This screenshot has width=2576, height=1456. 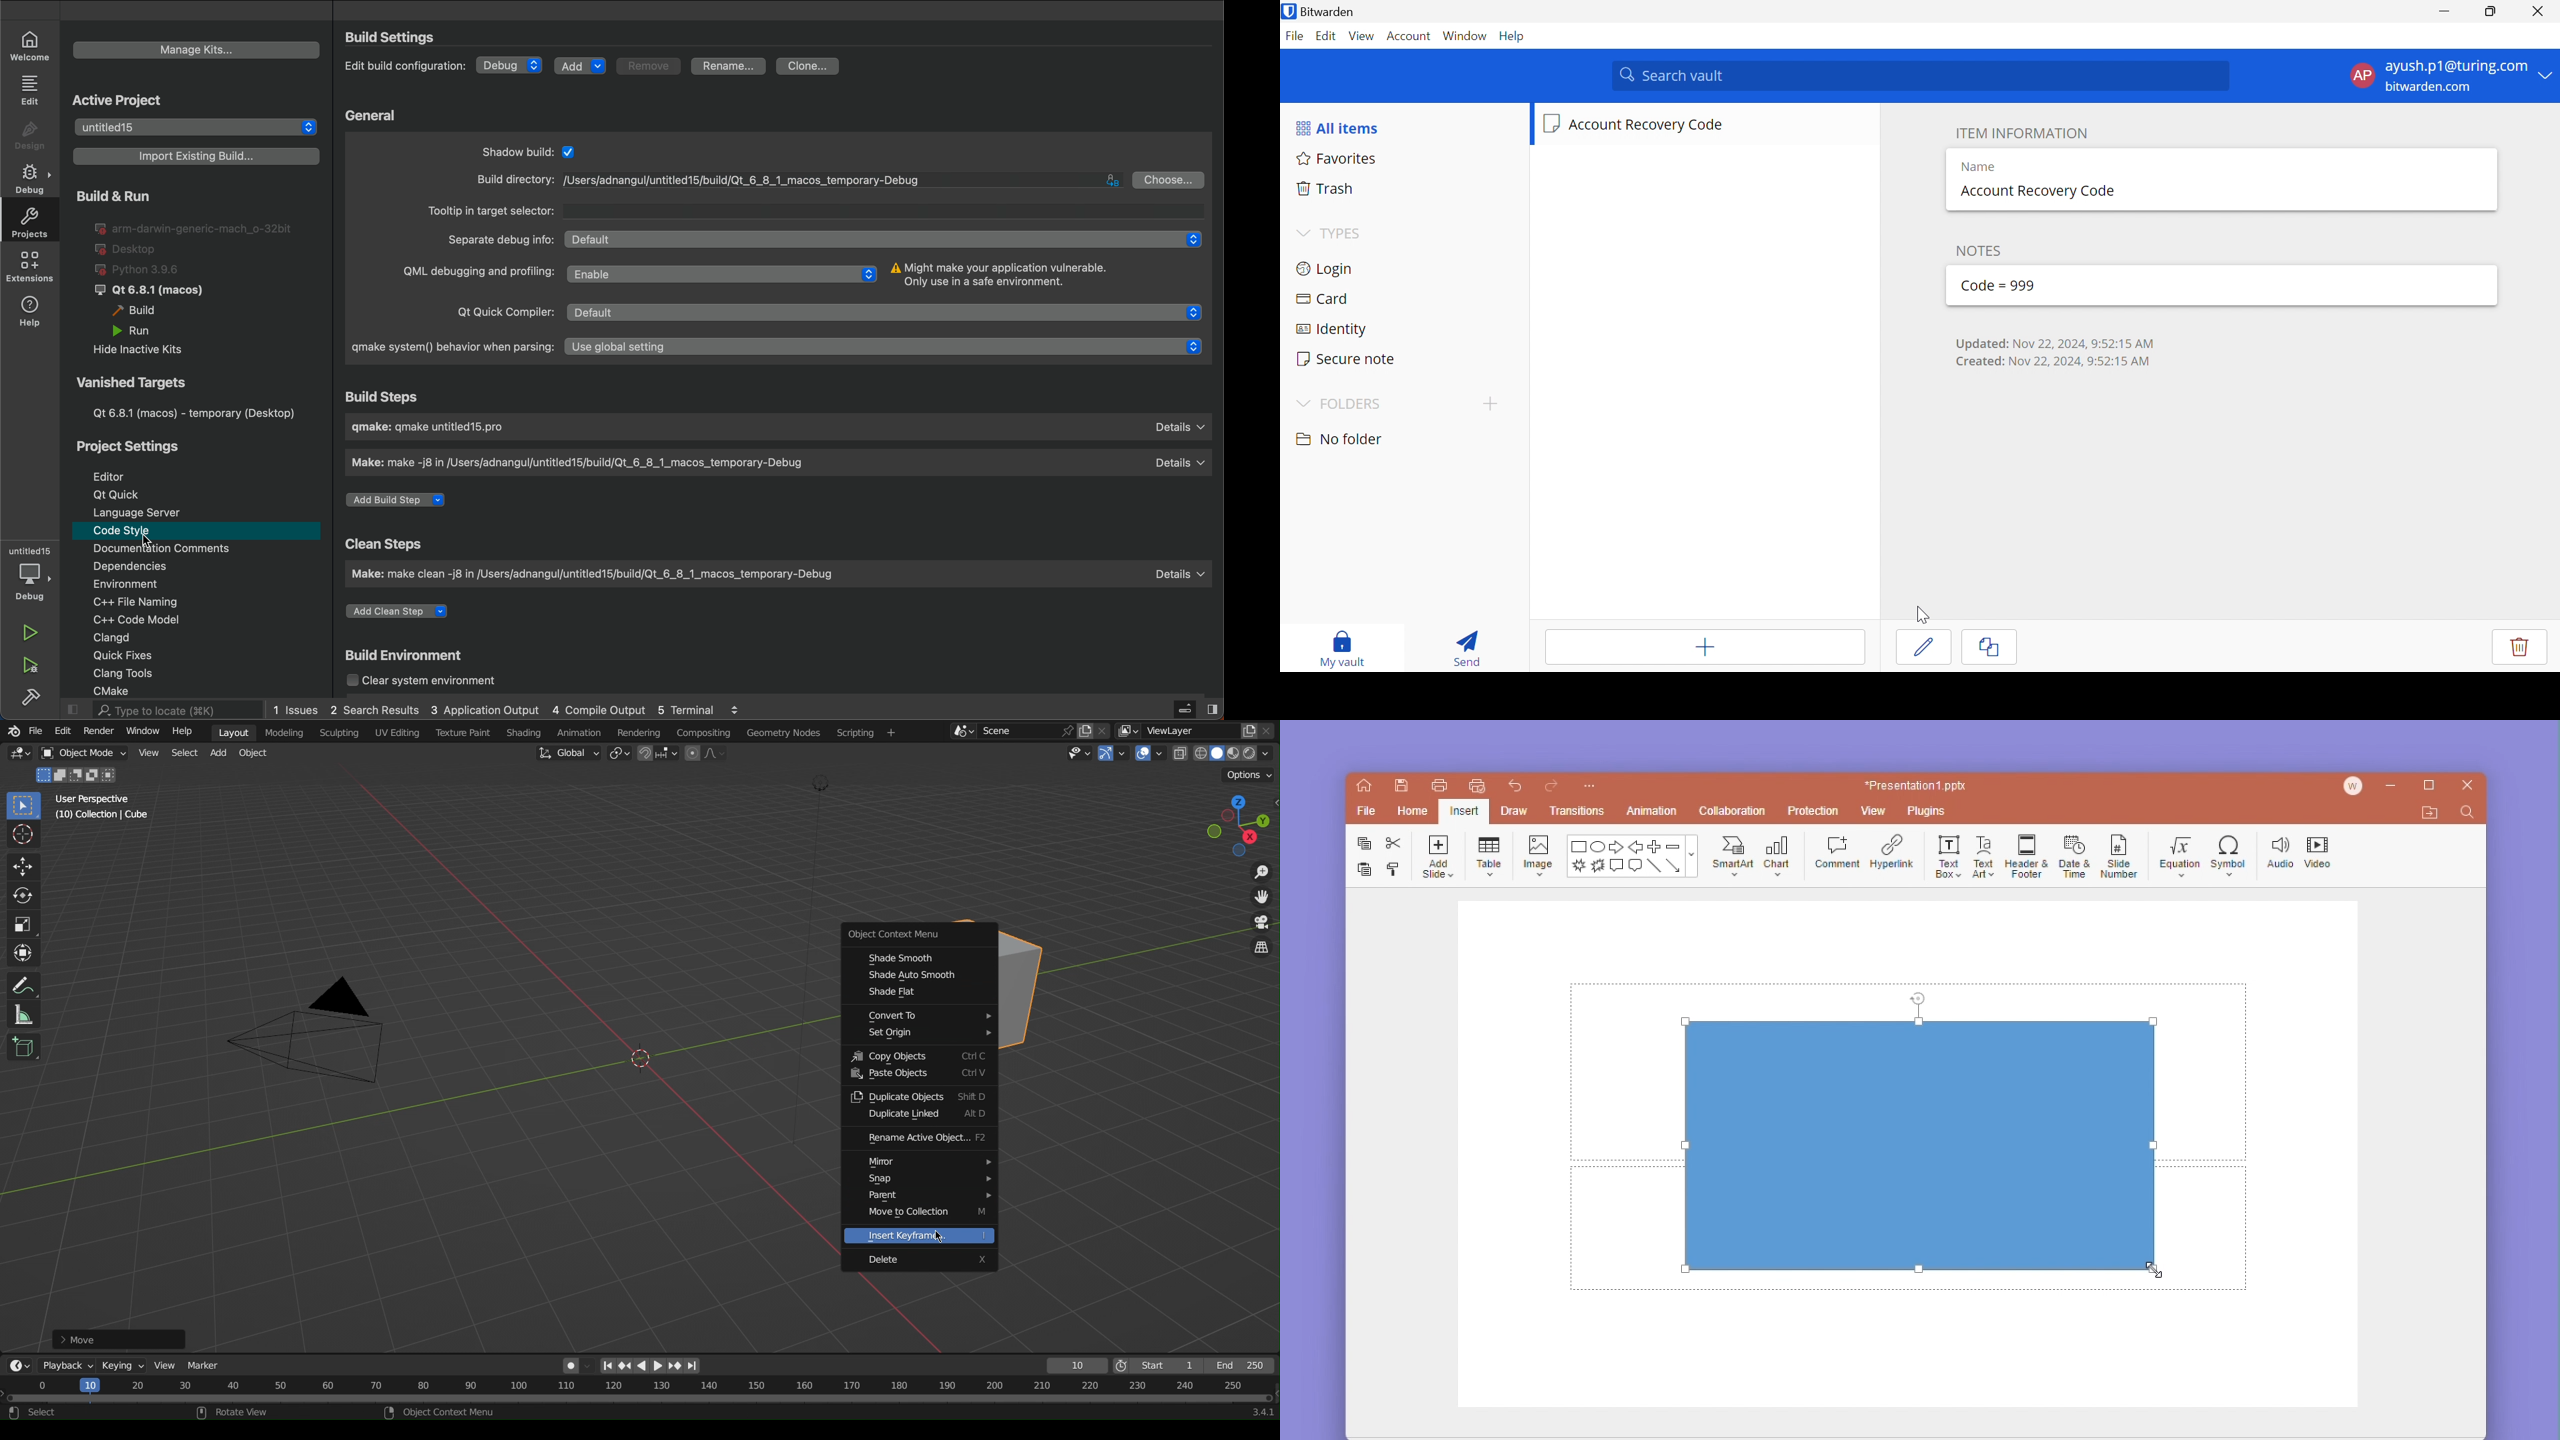 I want to click on save, so click(x=1399, y=787).